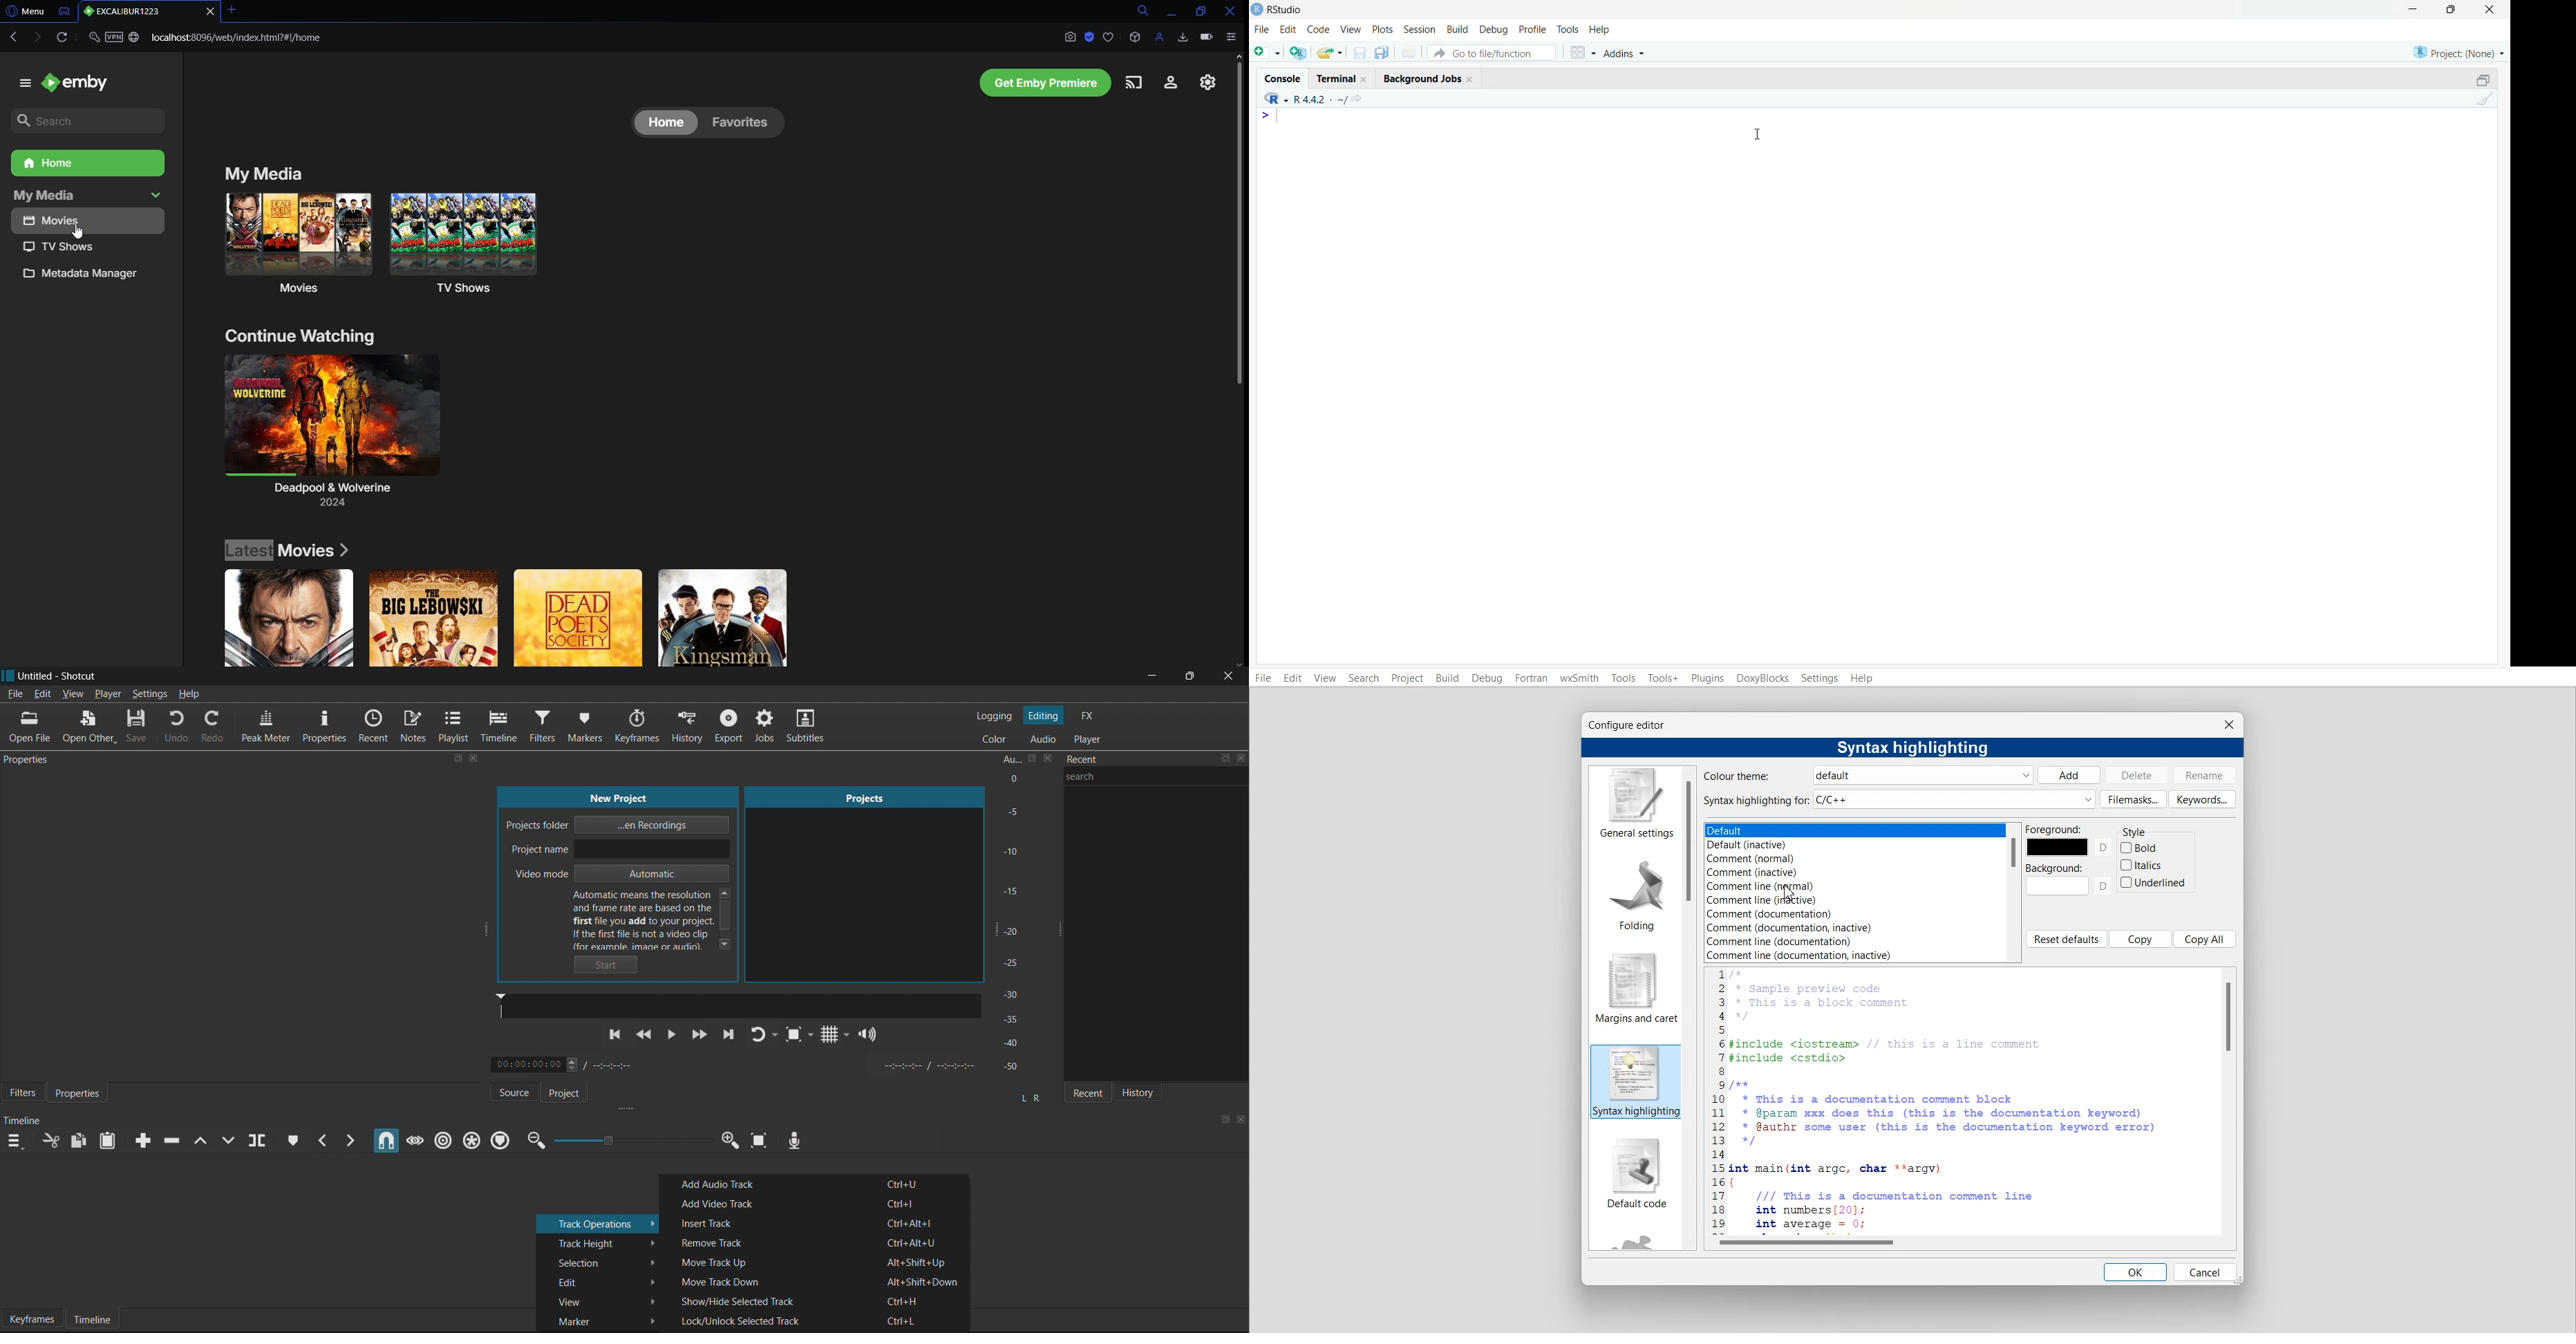 The height and width of the screenshot is (1344, 2576). Describe the element at coordinates (2413, 9) in the screenshot. I see `minimise` at that location.